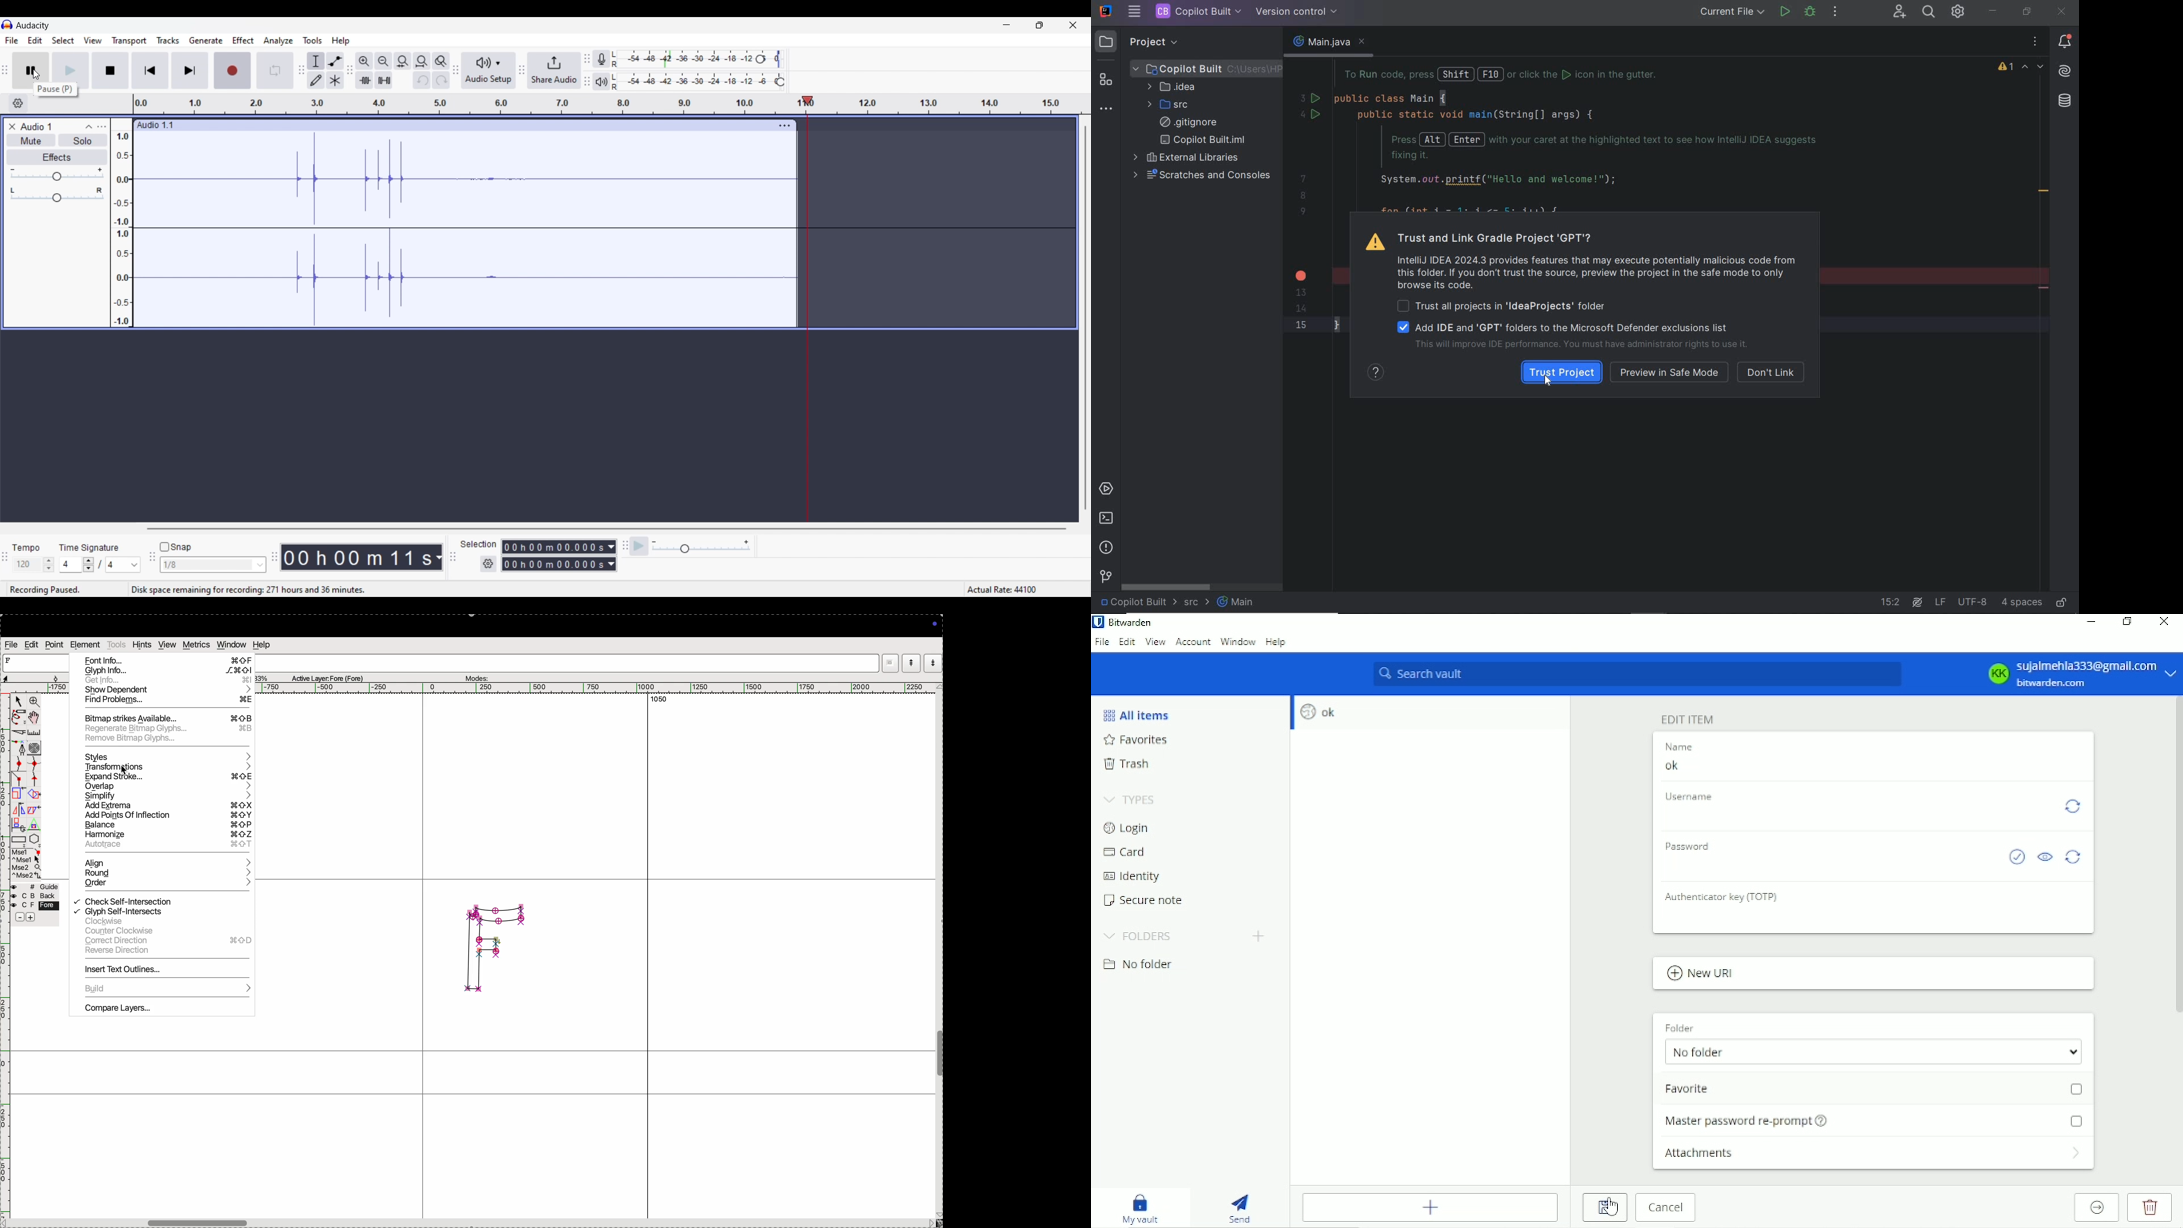  What do you see at coordinates (554, 556) in the screenshot?
I see `Selection duration` at bounding box center [554, 556].